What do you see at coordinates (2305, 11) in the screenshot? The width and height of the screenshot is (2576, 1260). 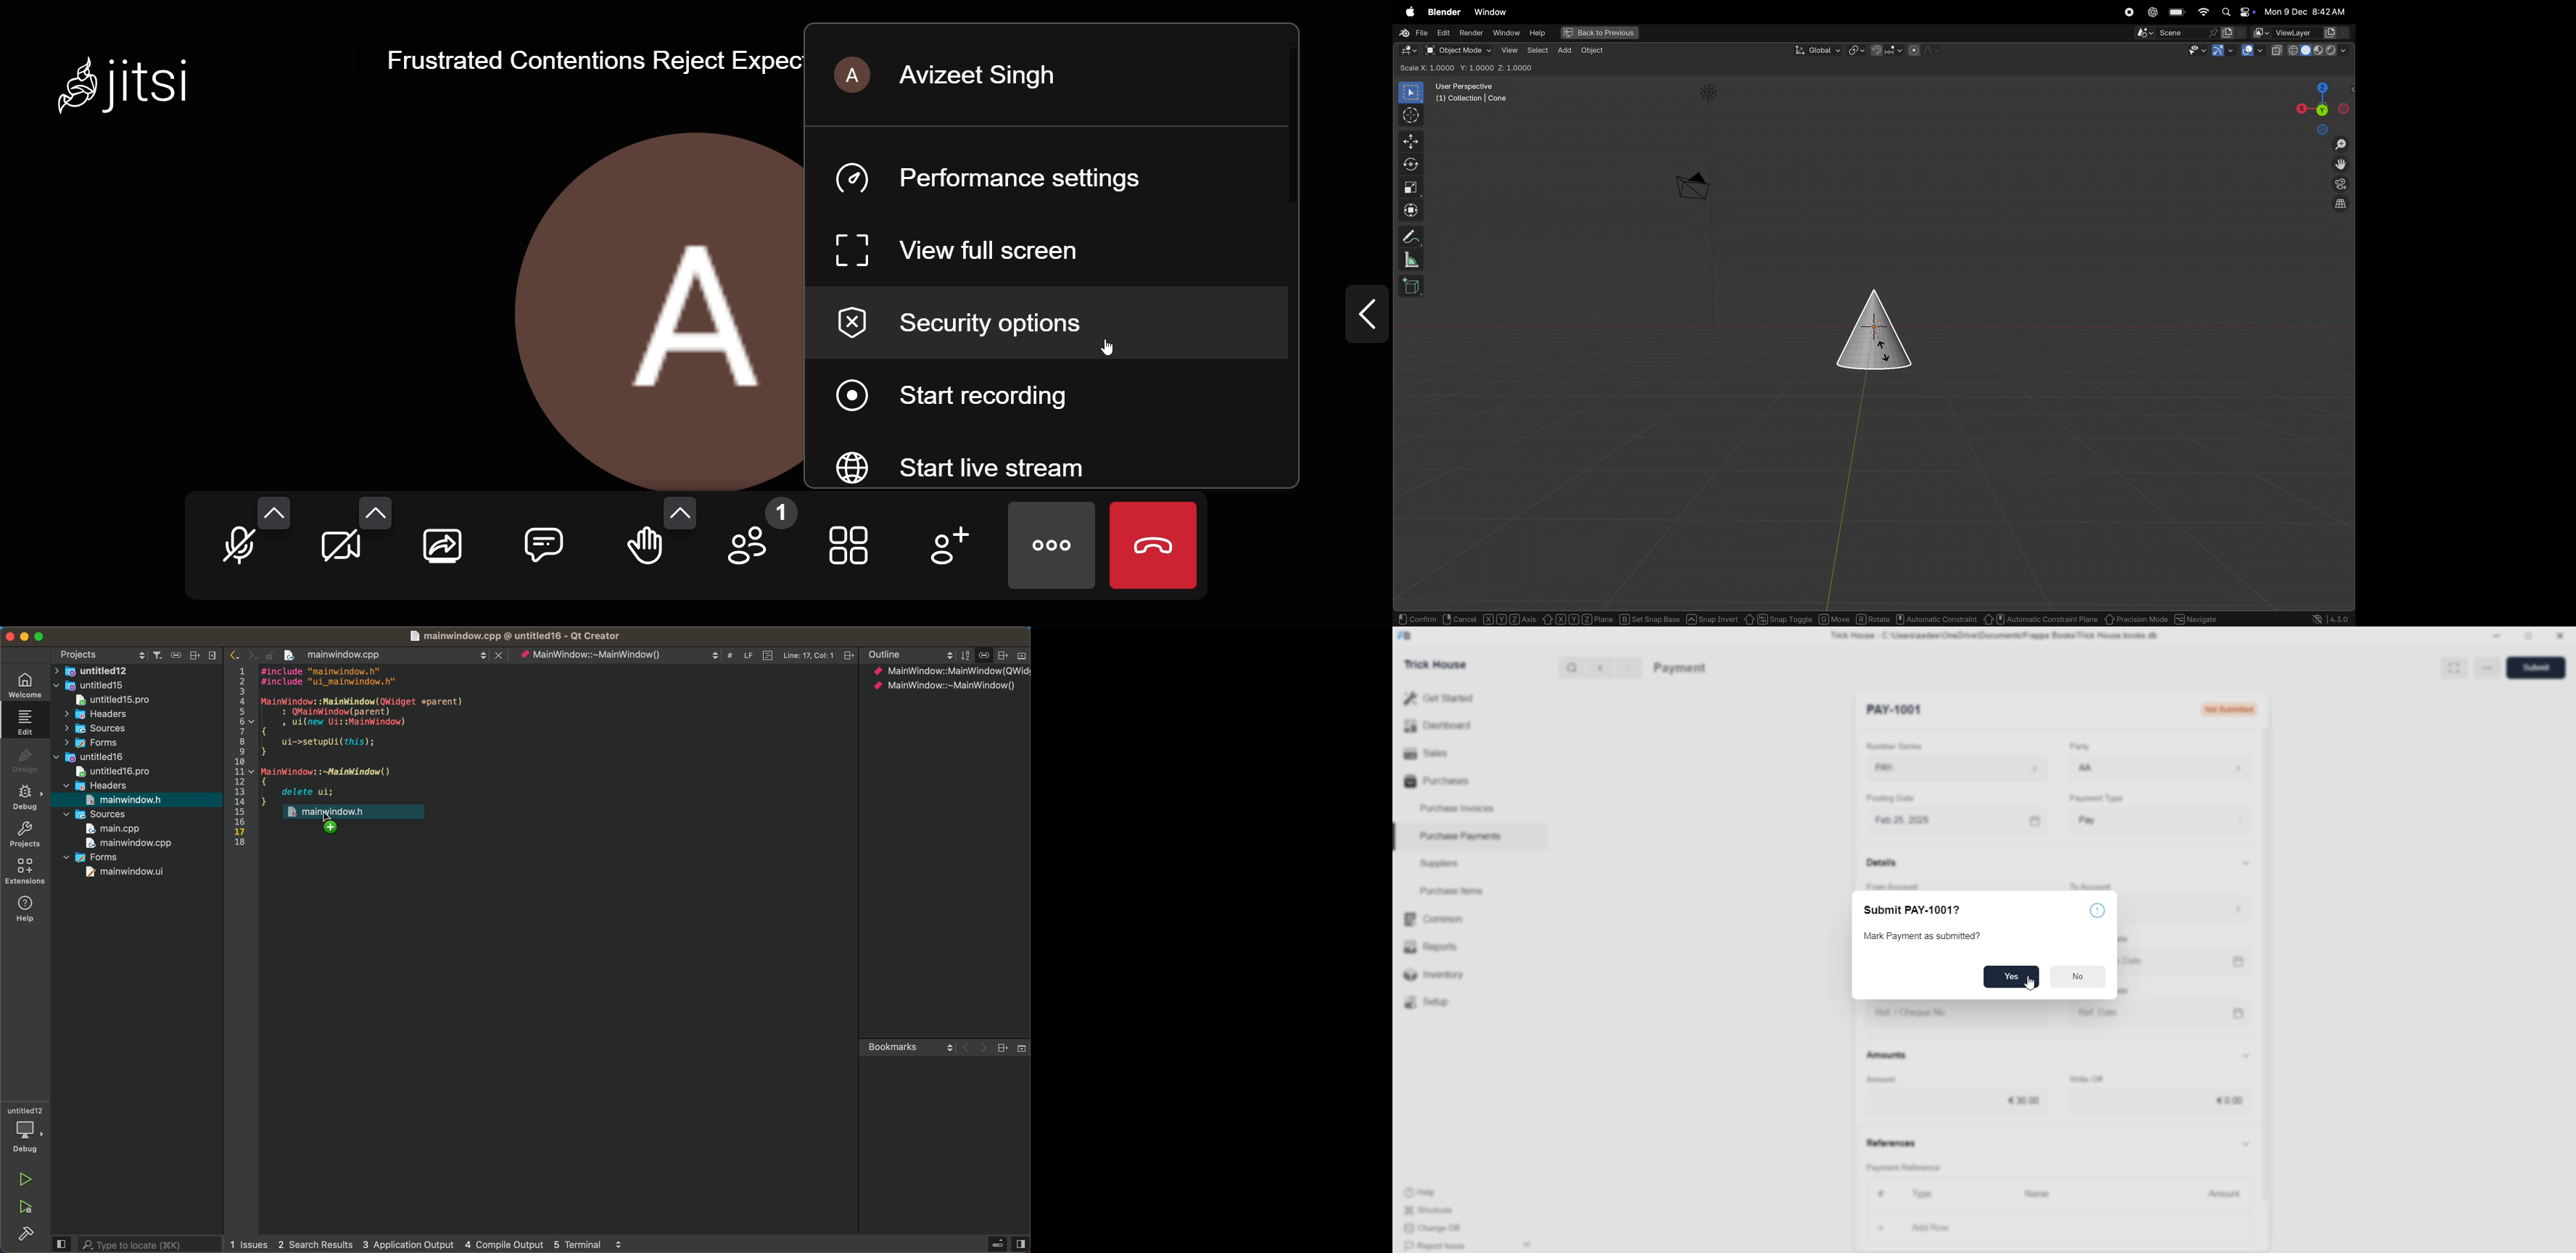 I see `date and time` at bounding box center [2305, 11].